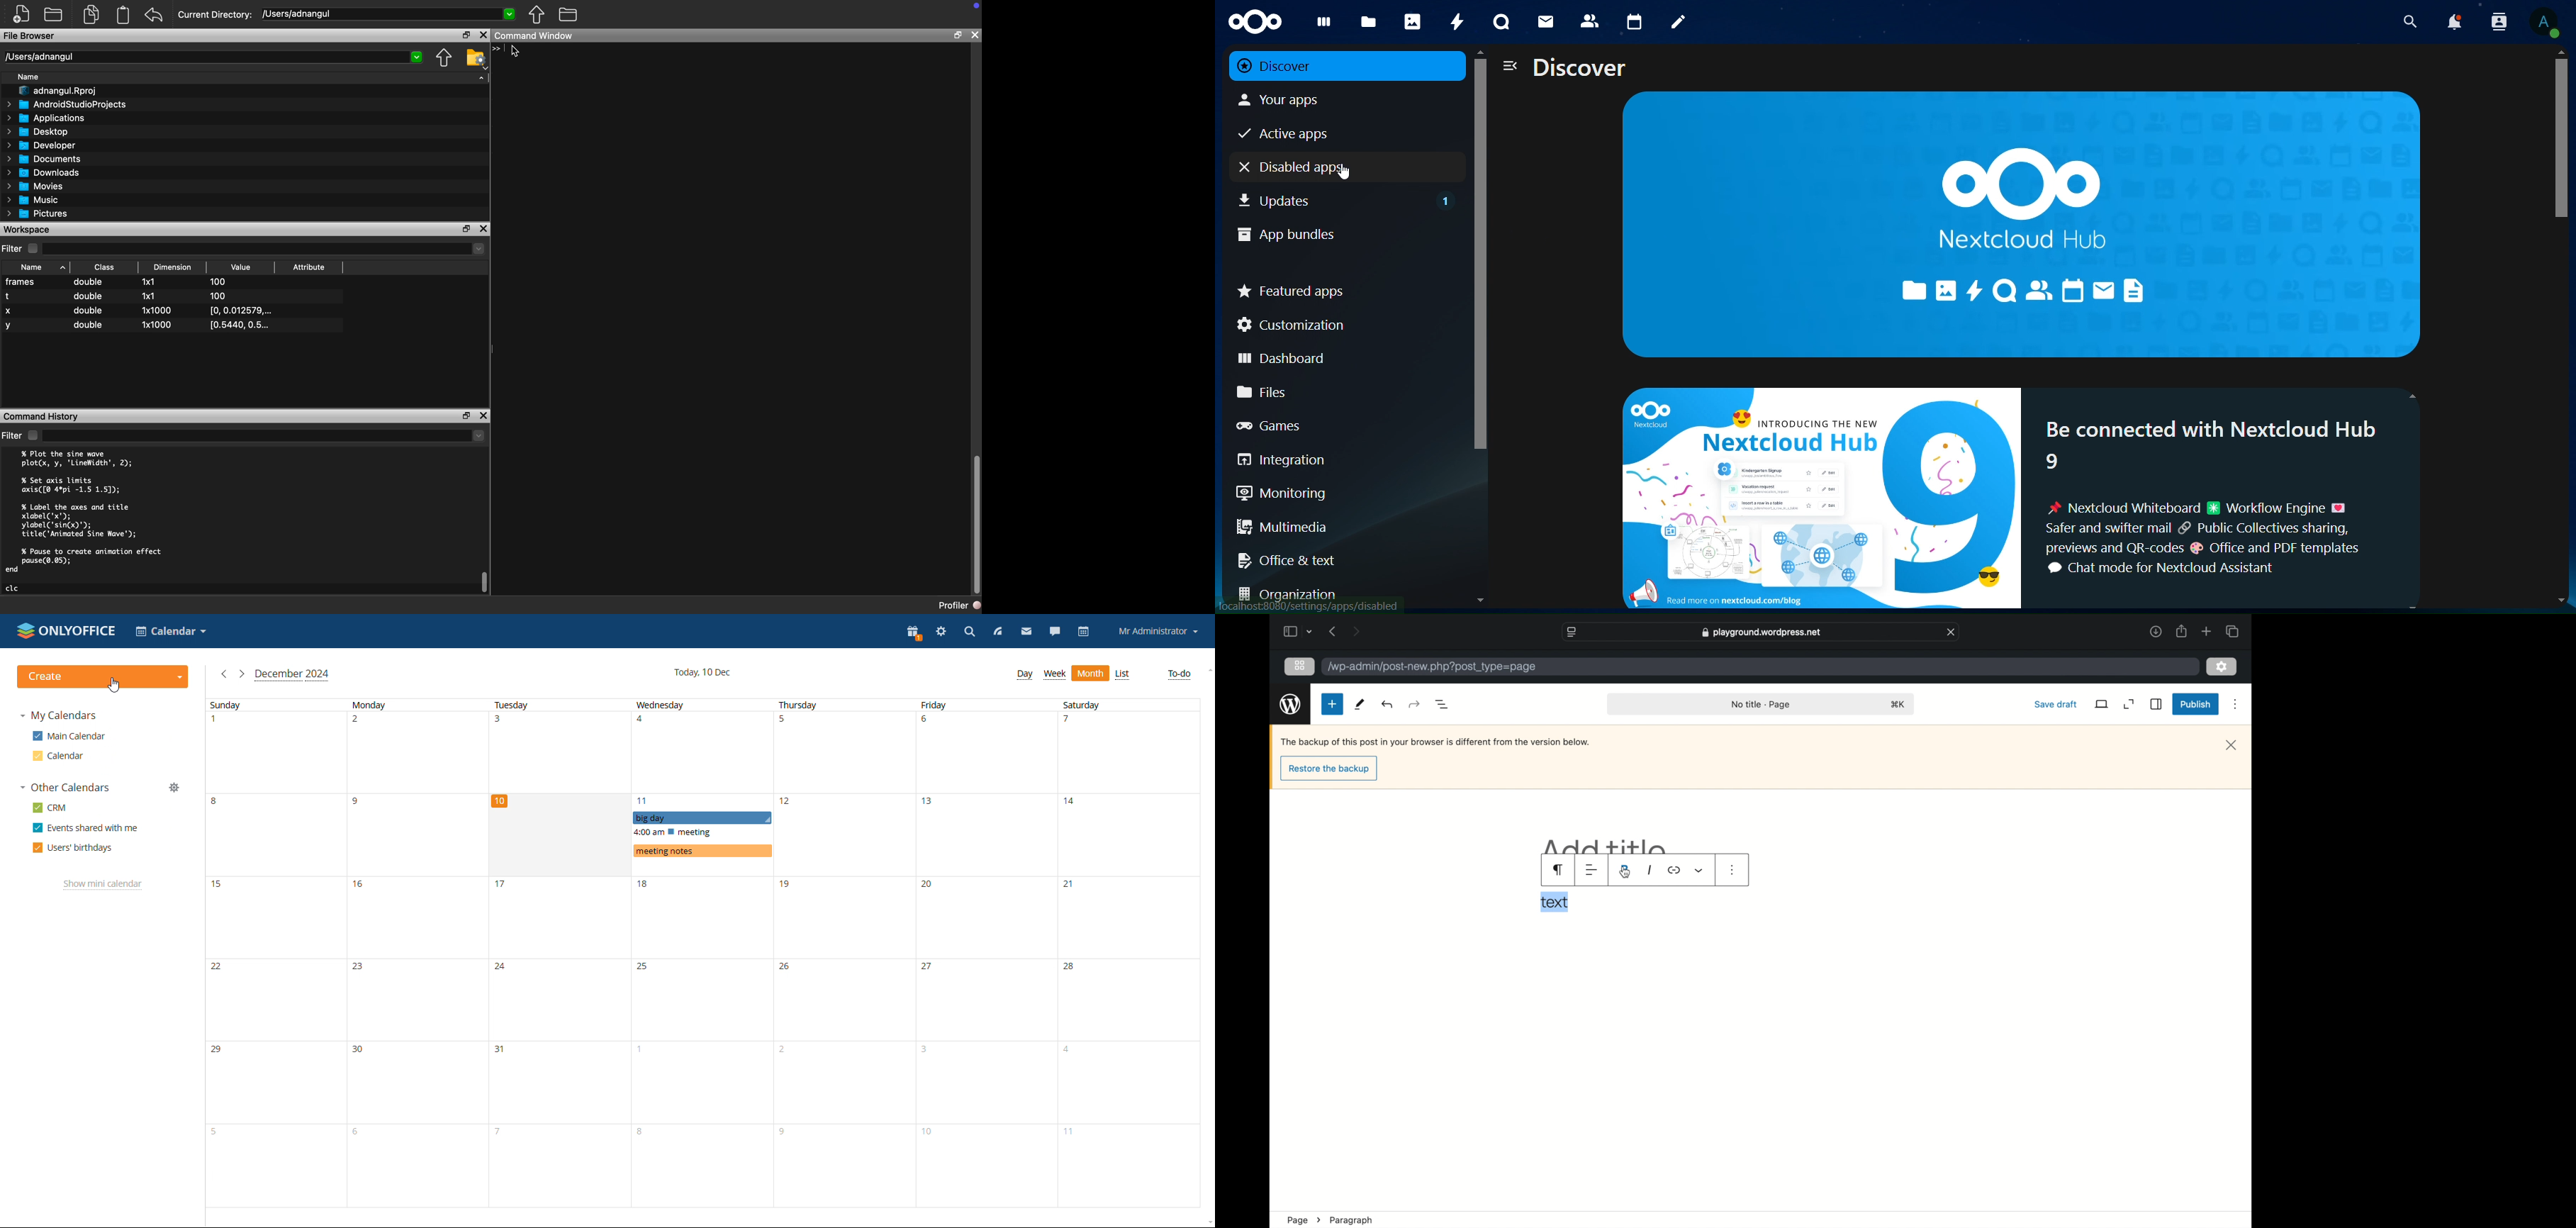 This screenshot has height=1232, width=2576. I want to click on photos, so click(1412, 21).